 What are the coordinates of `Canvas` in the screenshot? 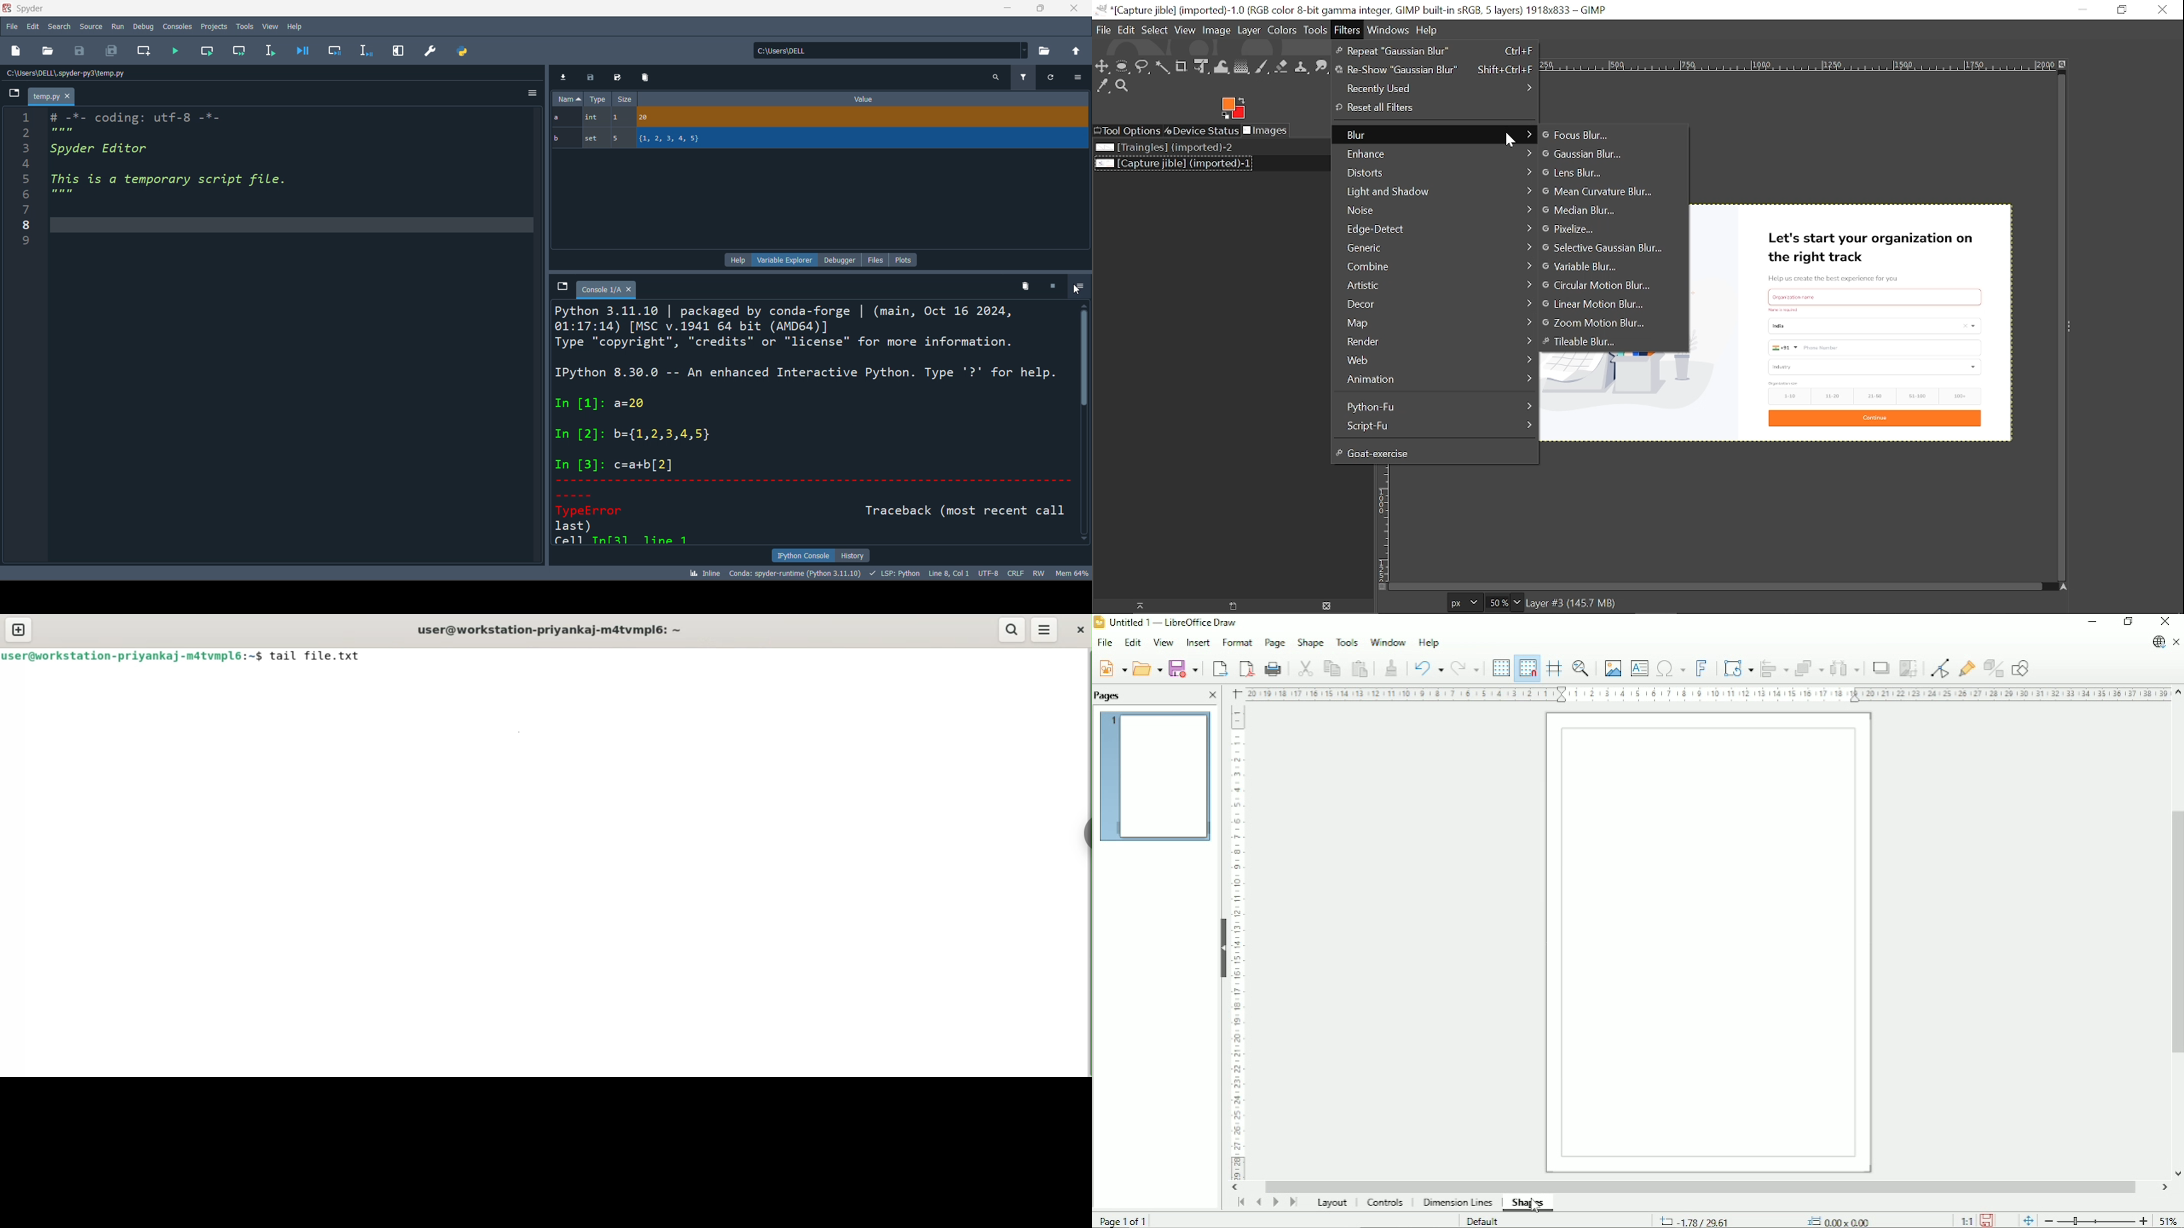 It's located at (1708, 943).